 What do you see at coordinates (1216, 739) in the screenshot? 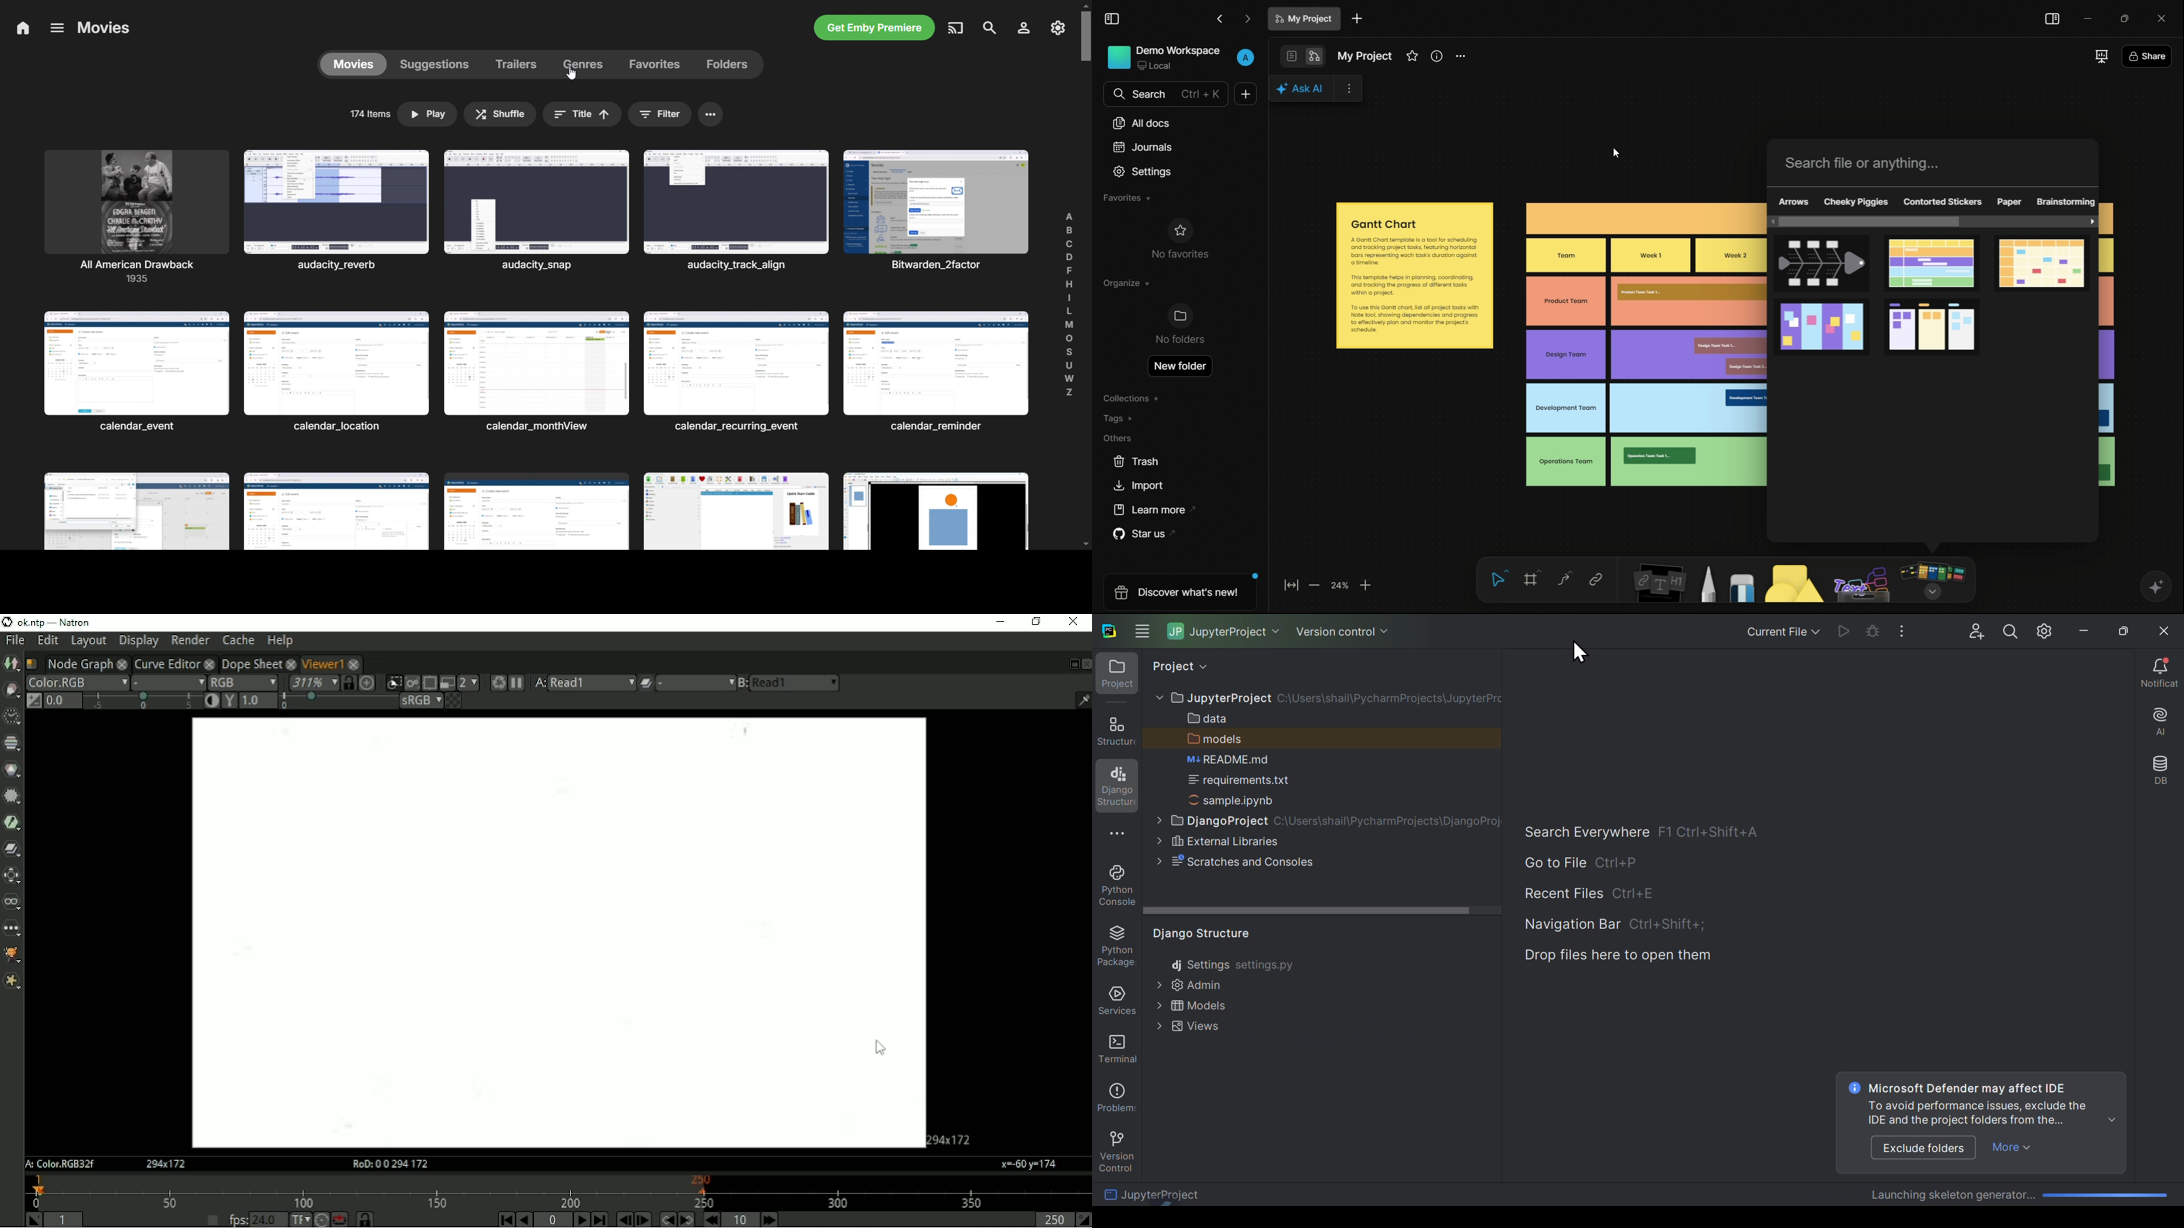
I see `Models` at bounding box center [1216, 739].